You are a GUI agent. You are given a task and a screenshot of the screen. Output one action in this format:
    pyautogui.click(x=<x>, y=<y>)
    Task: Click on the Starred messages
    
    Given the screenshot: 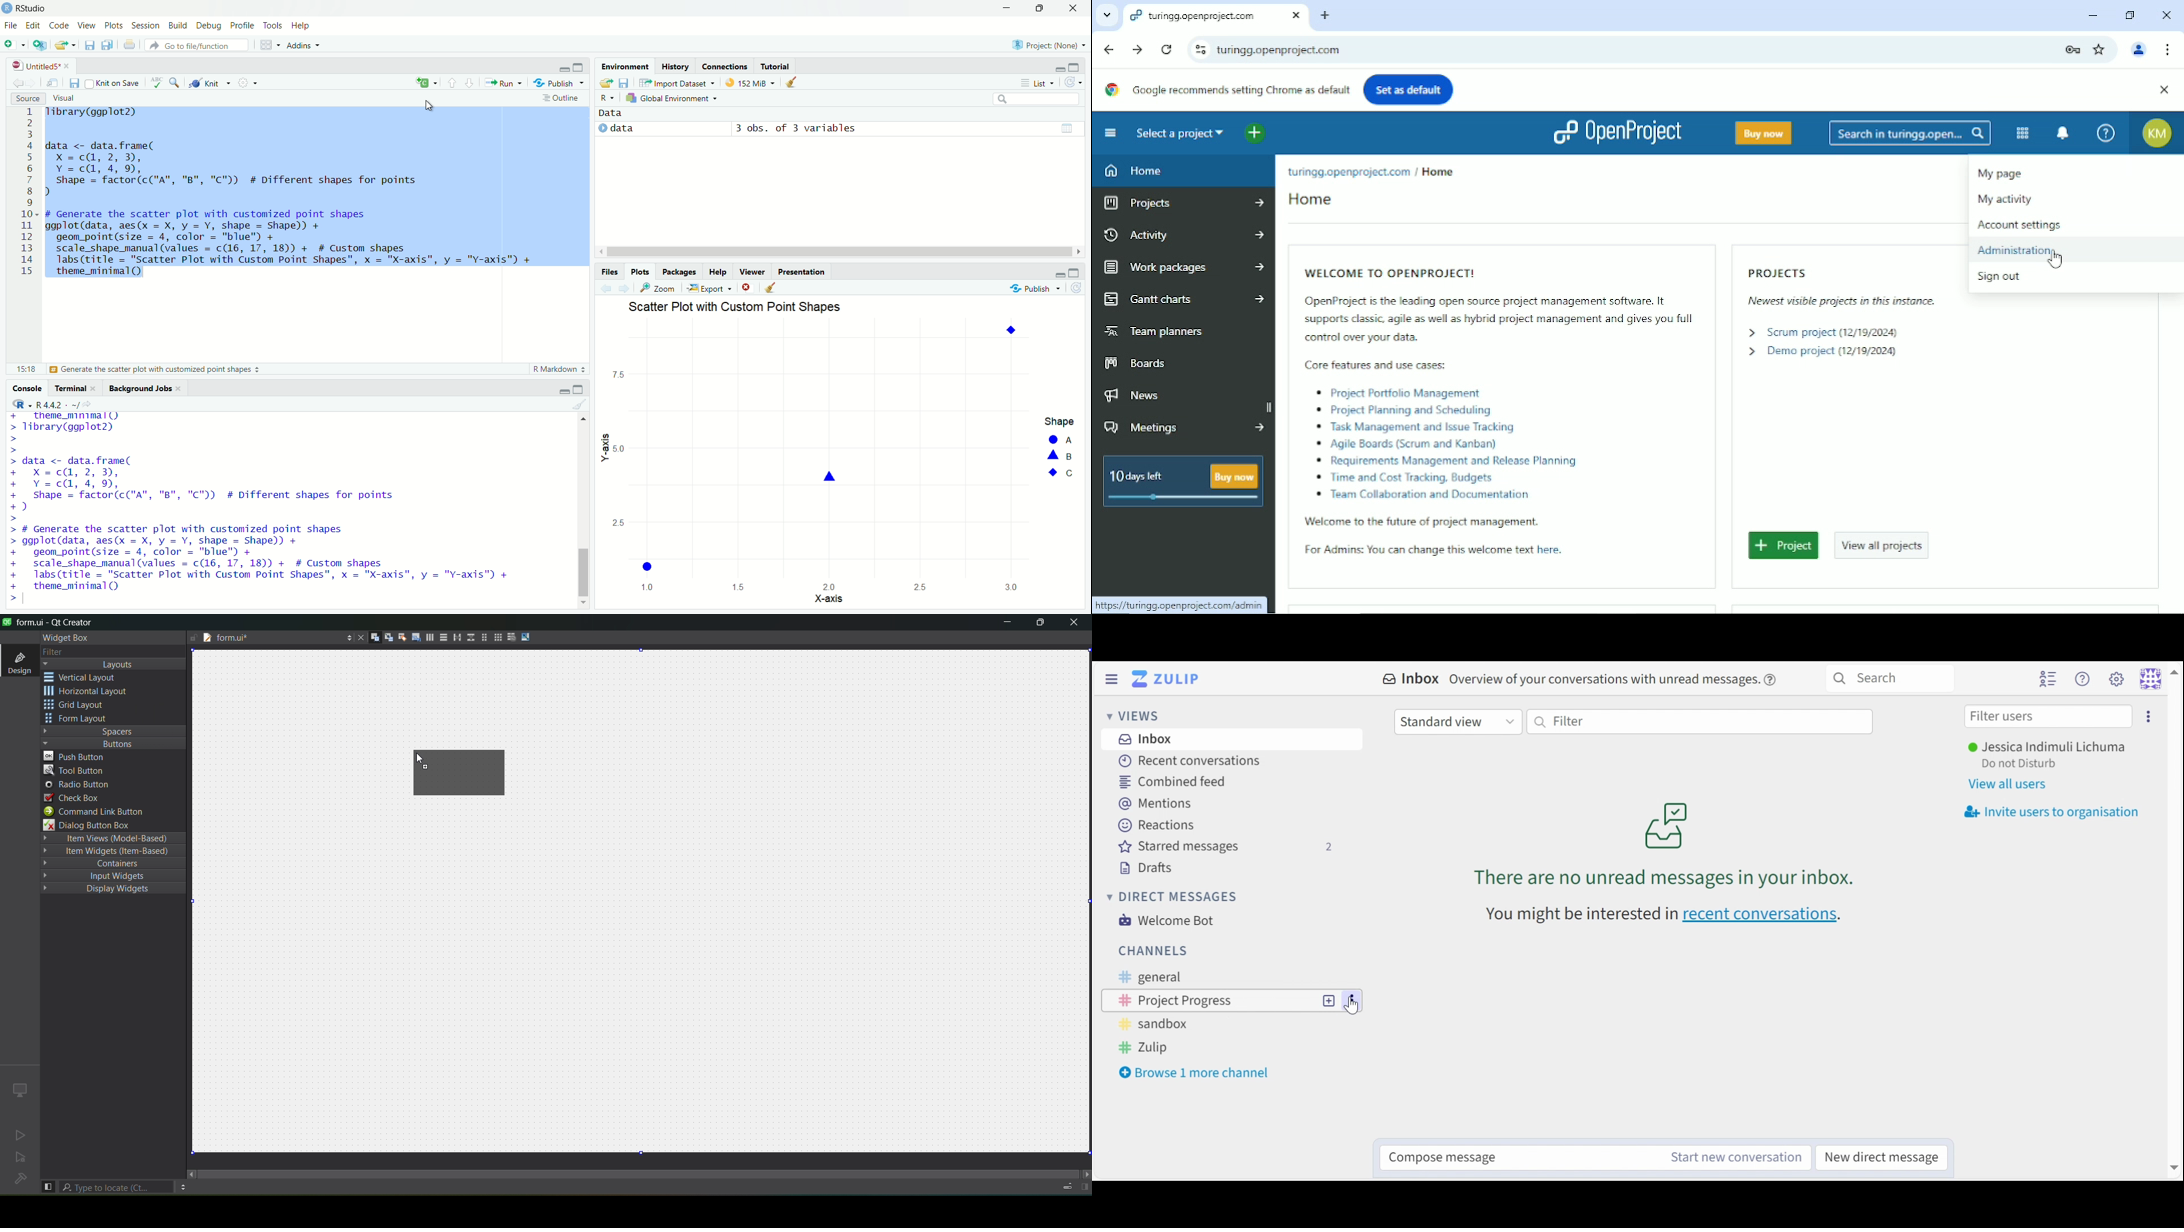 What is the action you would take?
    pyautogui.click(x=1224, y=849)
    